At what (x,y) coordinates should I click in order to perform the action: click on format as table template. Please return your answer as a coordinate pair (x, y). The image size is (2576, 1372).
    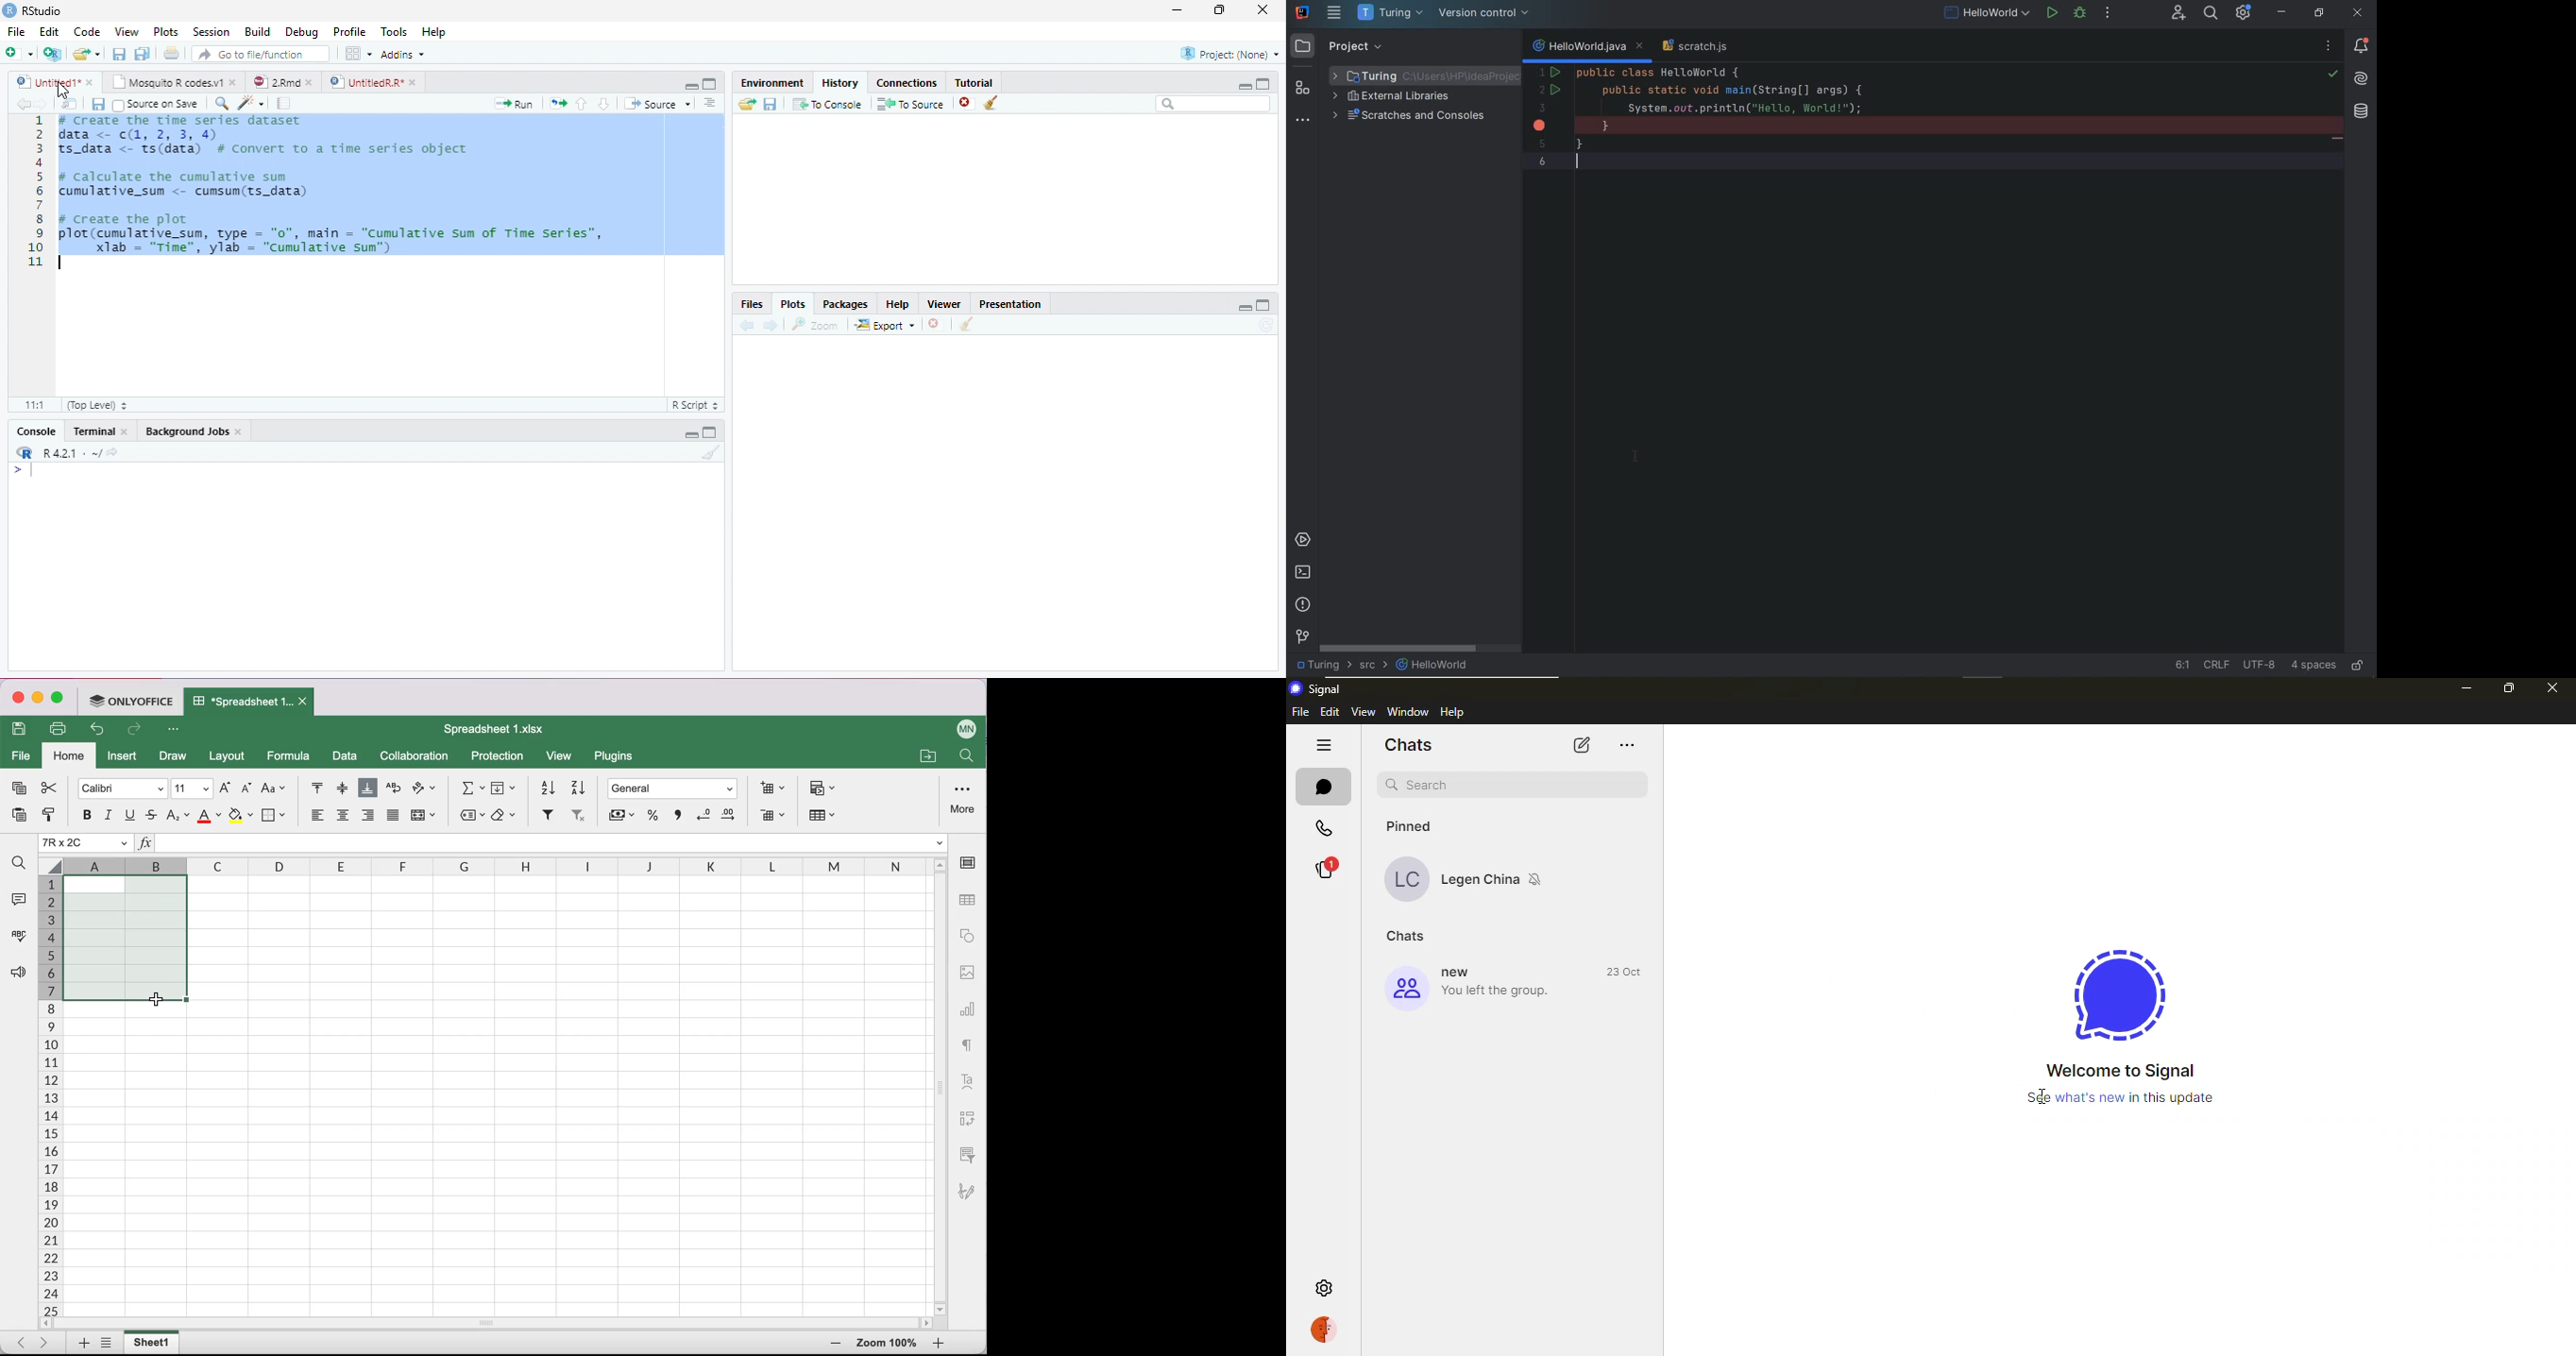
    Looking at the image, I should click on (827, 818).